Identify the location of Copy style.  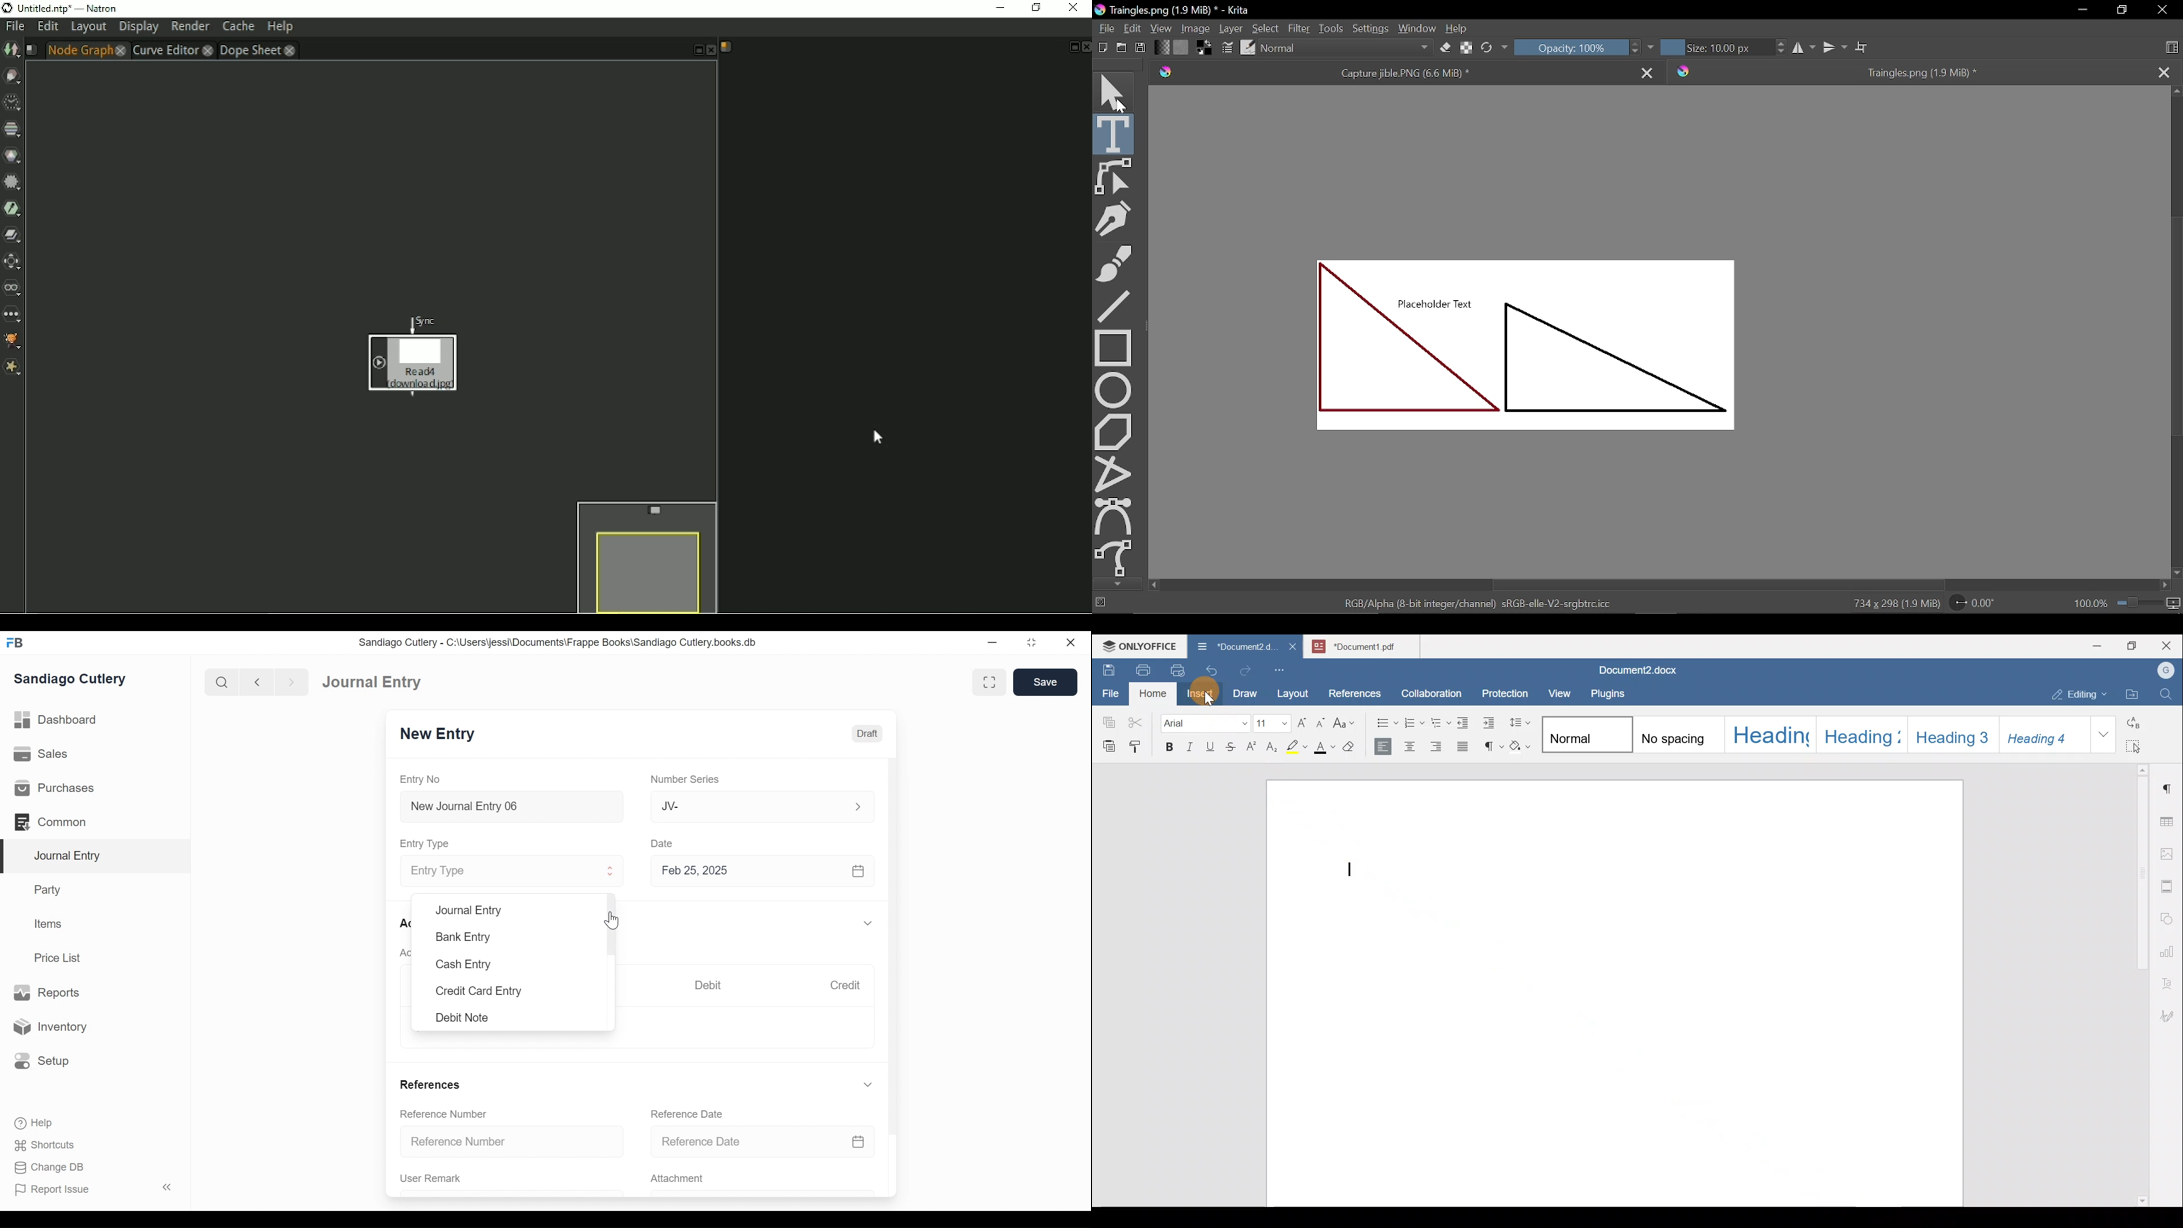
(1139, 744).